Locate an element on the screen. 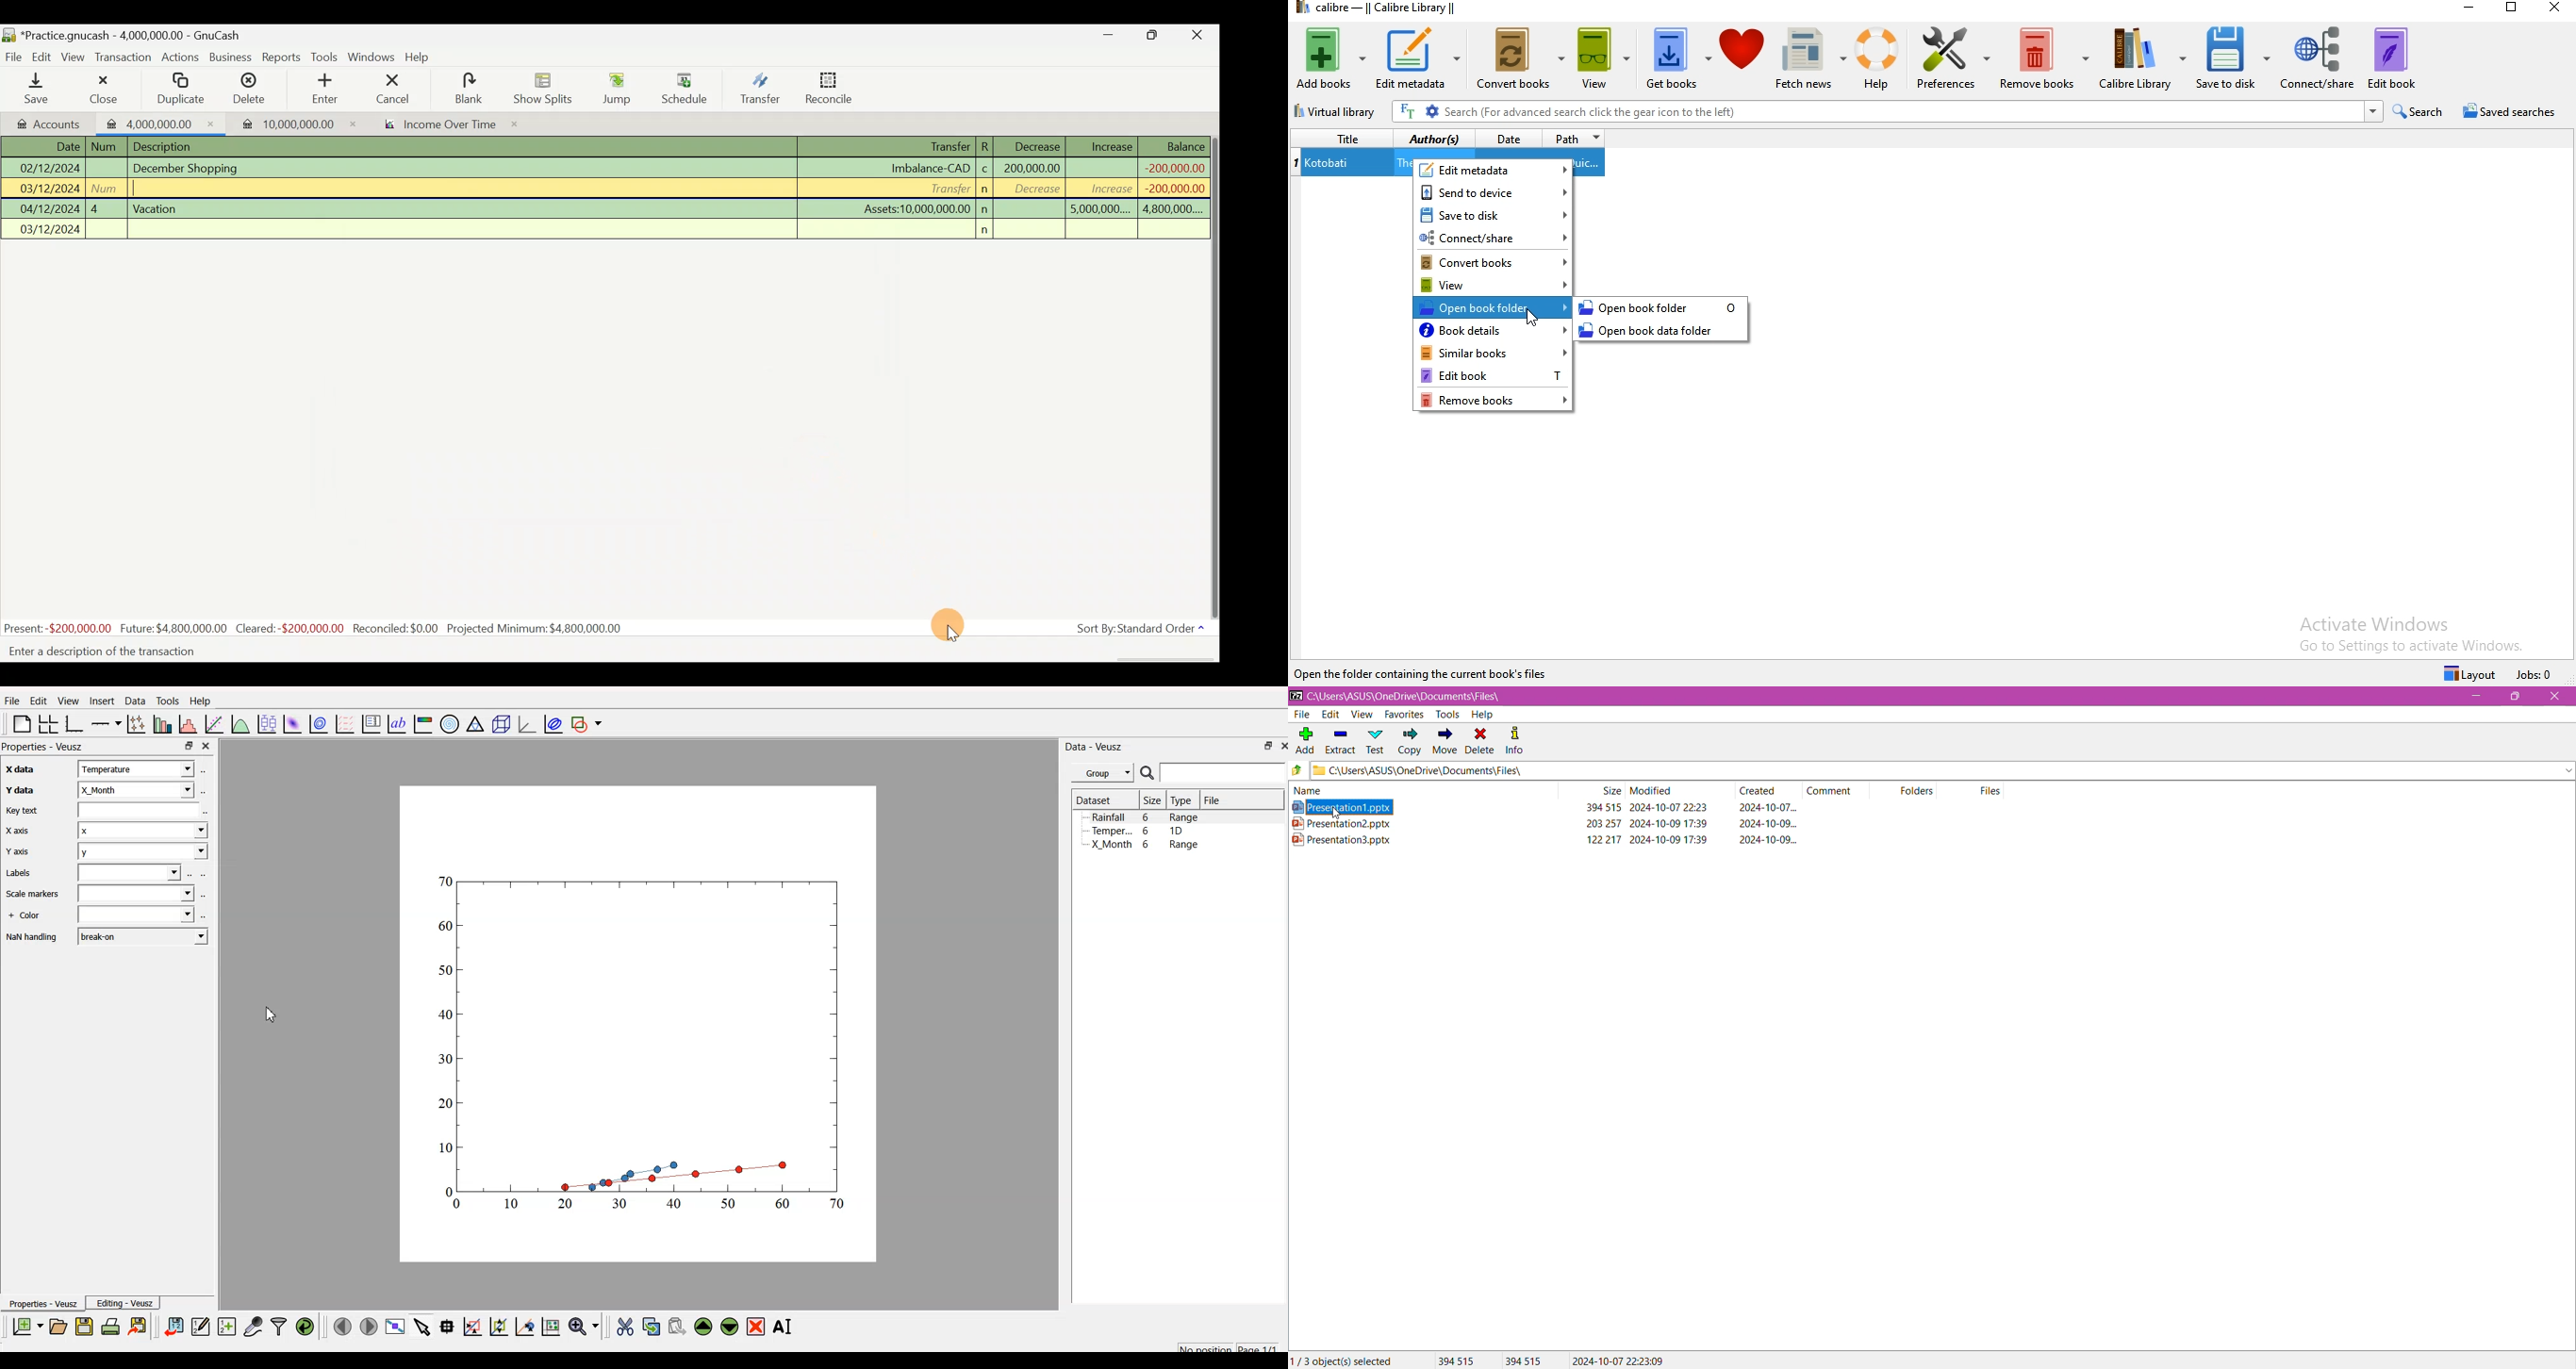 This screenshot has width=2576, height=1372. 04/12/2024 is located at coordinates (50, 209).